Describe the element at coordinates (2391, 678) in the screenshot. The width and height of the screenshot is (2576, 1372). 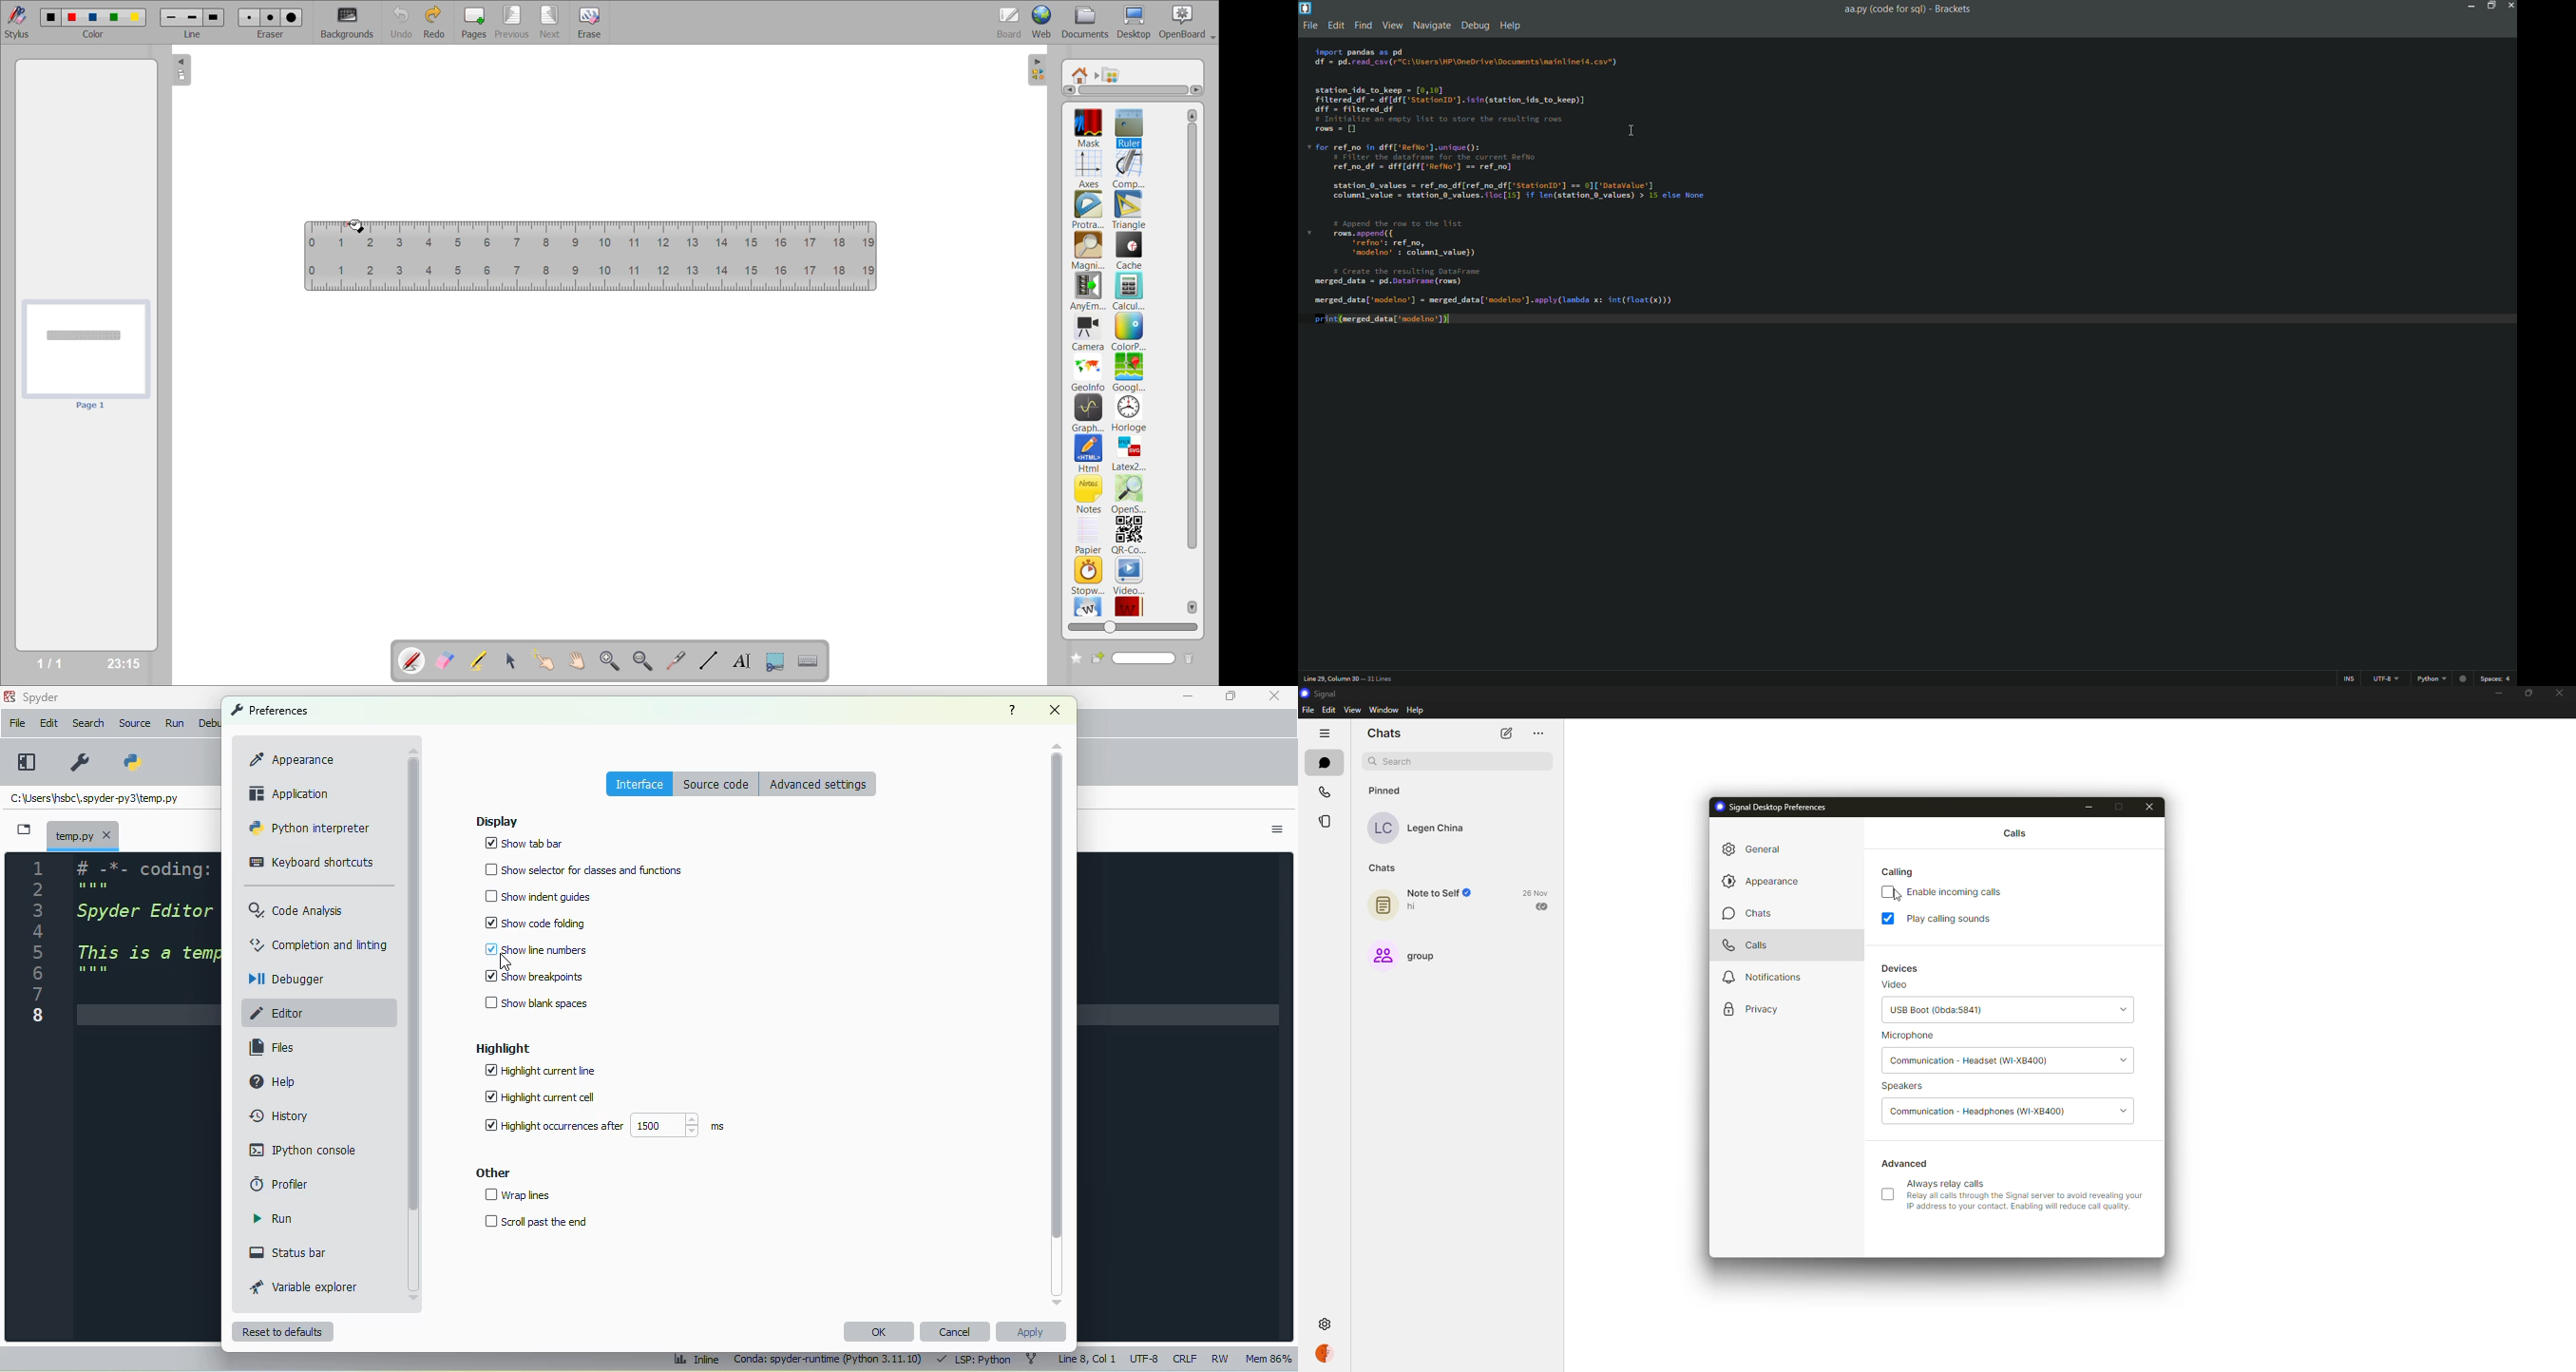
I see `file encoding` at that location.